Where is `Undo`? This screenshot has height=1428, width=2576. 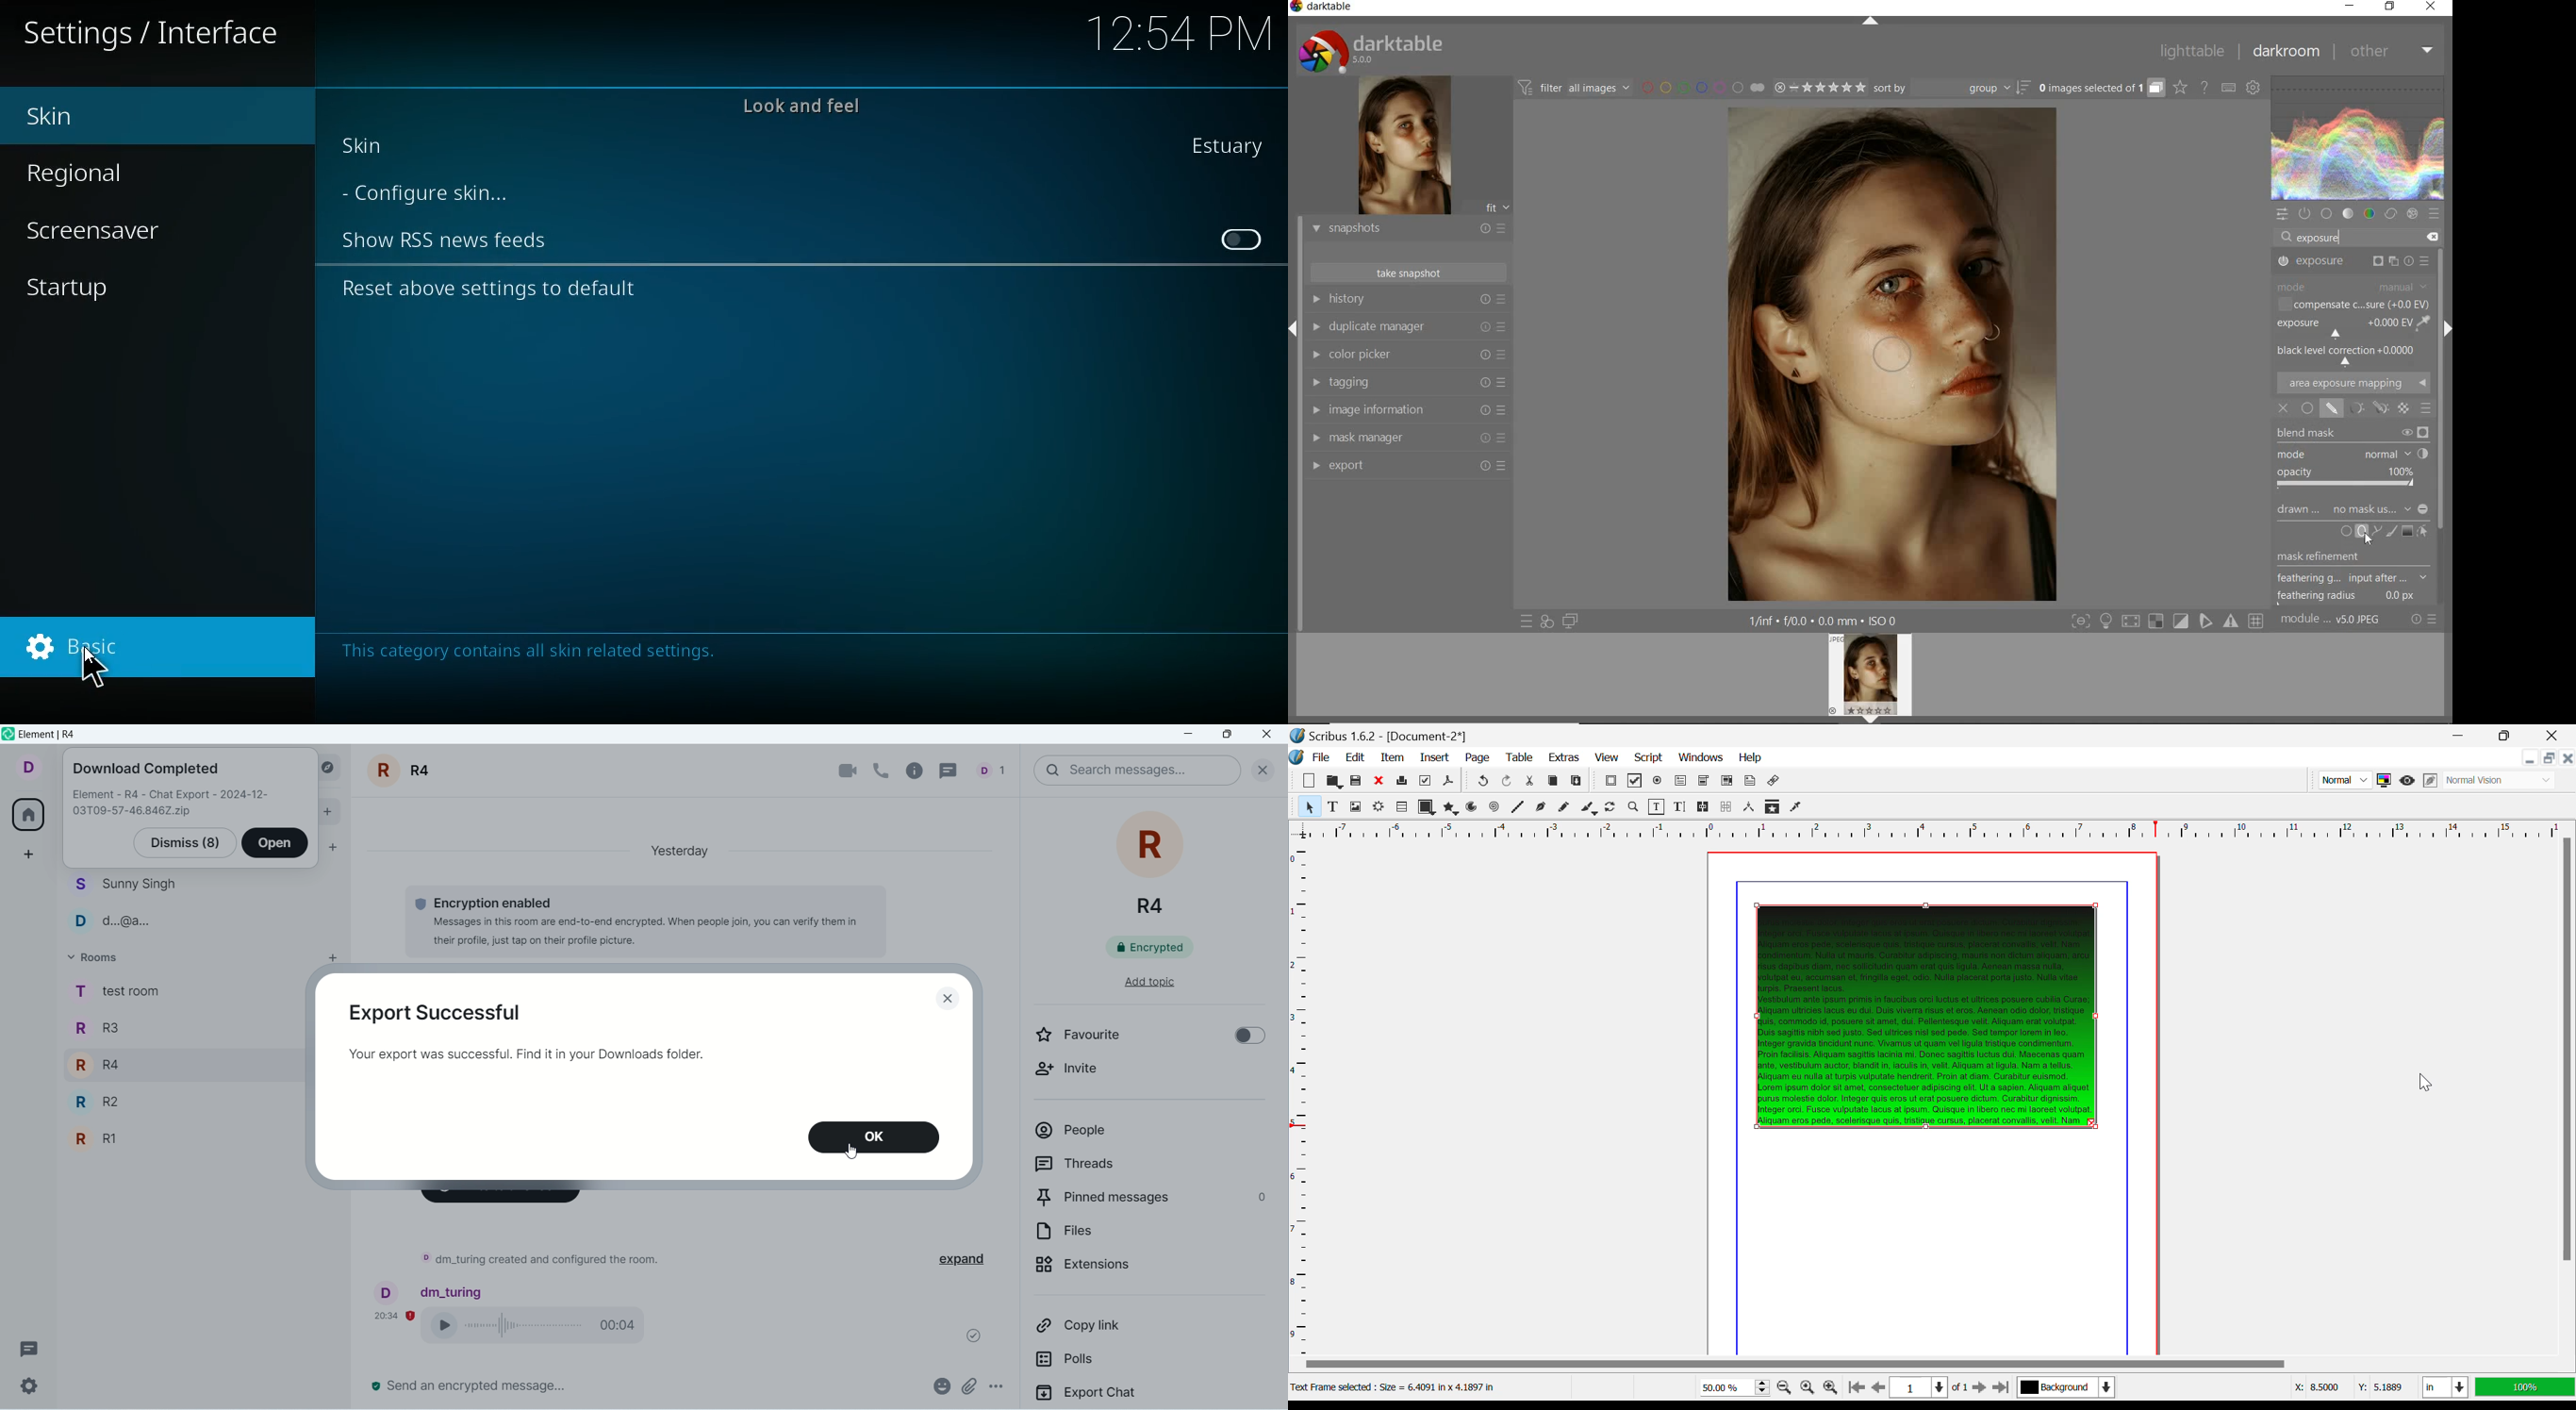 Undo is located at coordinates (1509, 782).